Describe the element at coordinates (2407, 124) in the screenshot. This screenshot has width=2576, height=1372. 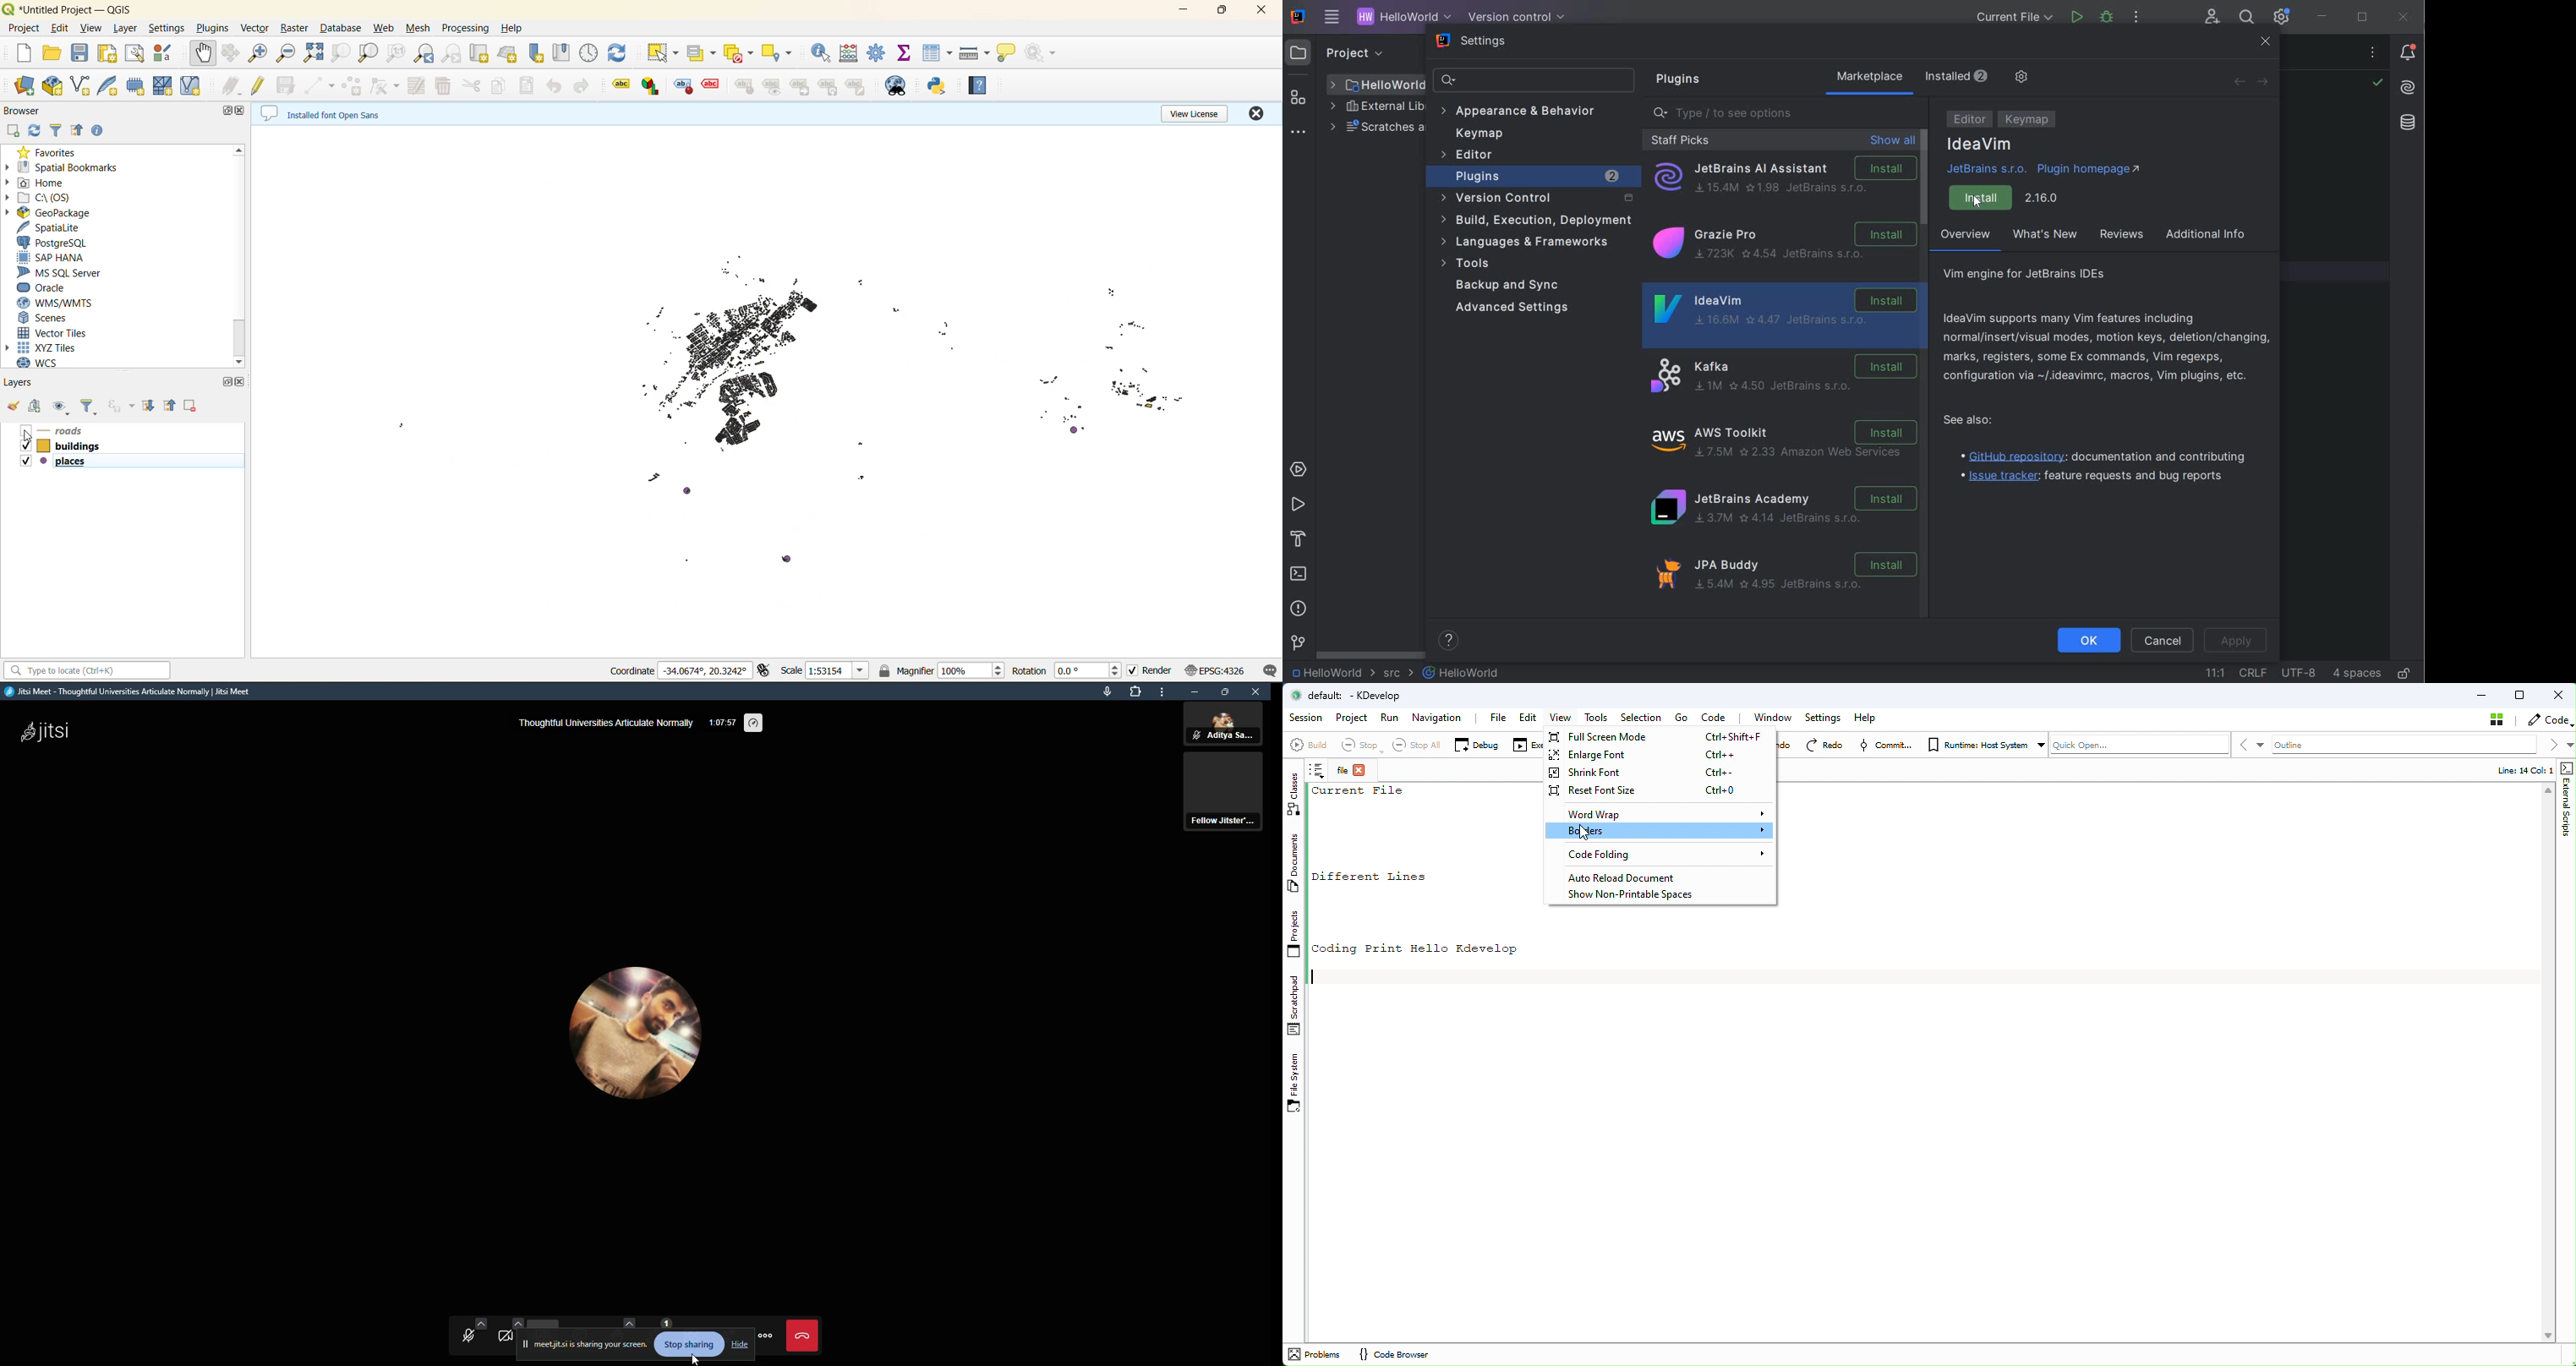
I see `database` at that location.